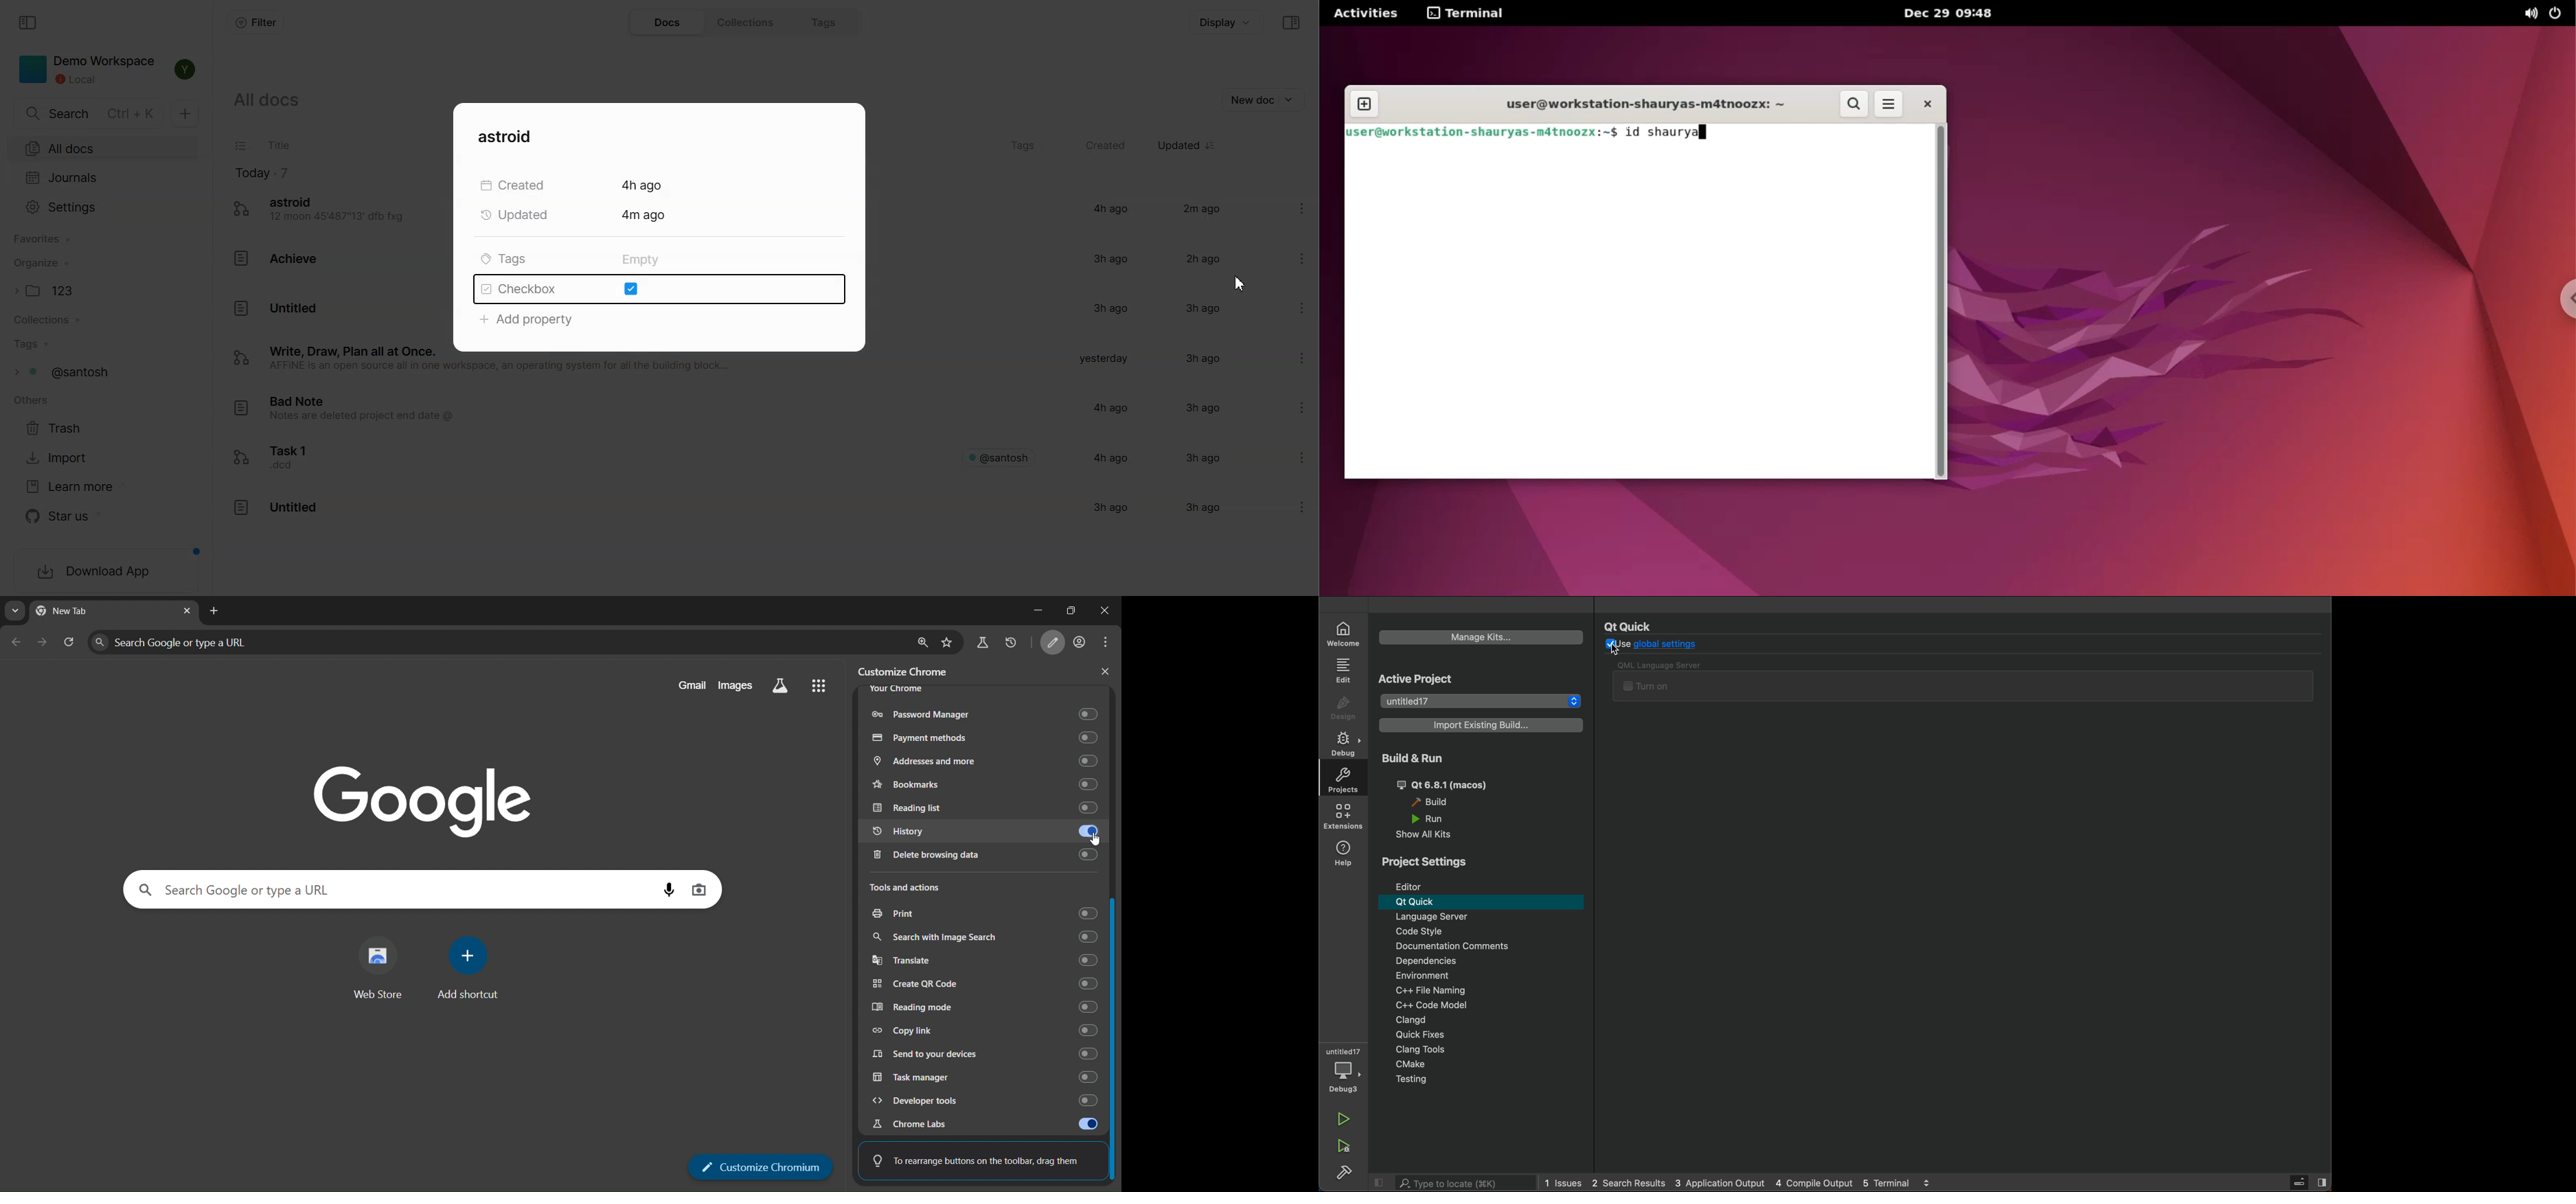  I want to click on 2m ago, so click(1202, 210).